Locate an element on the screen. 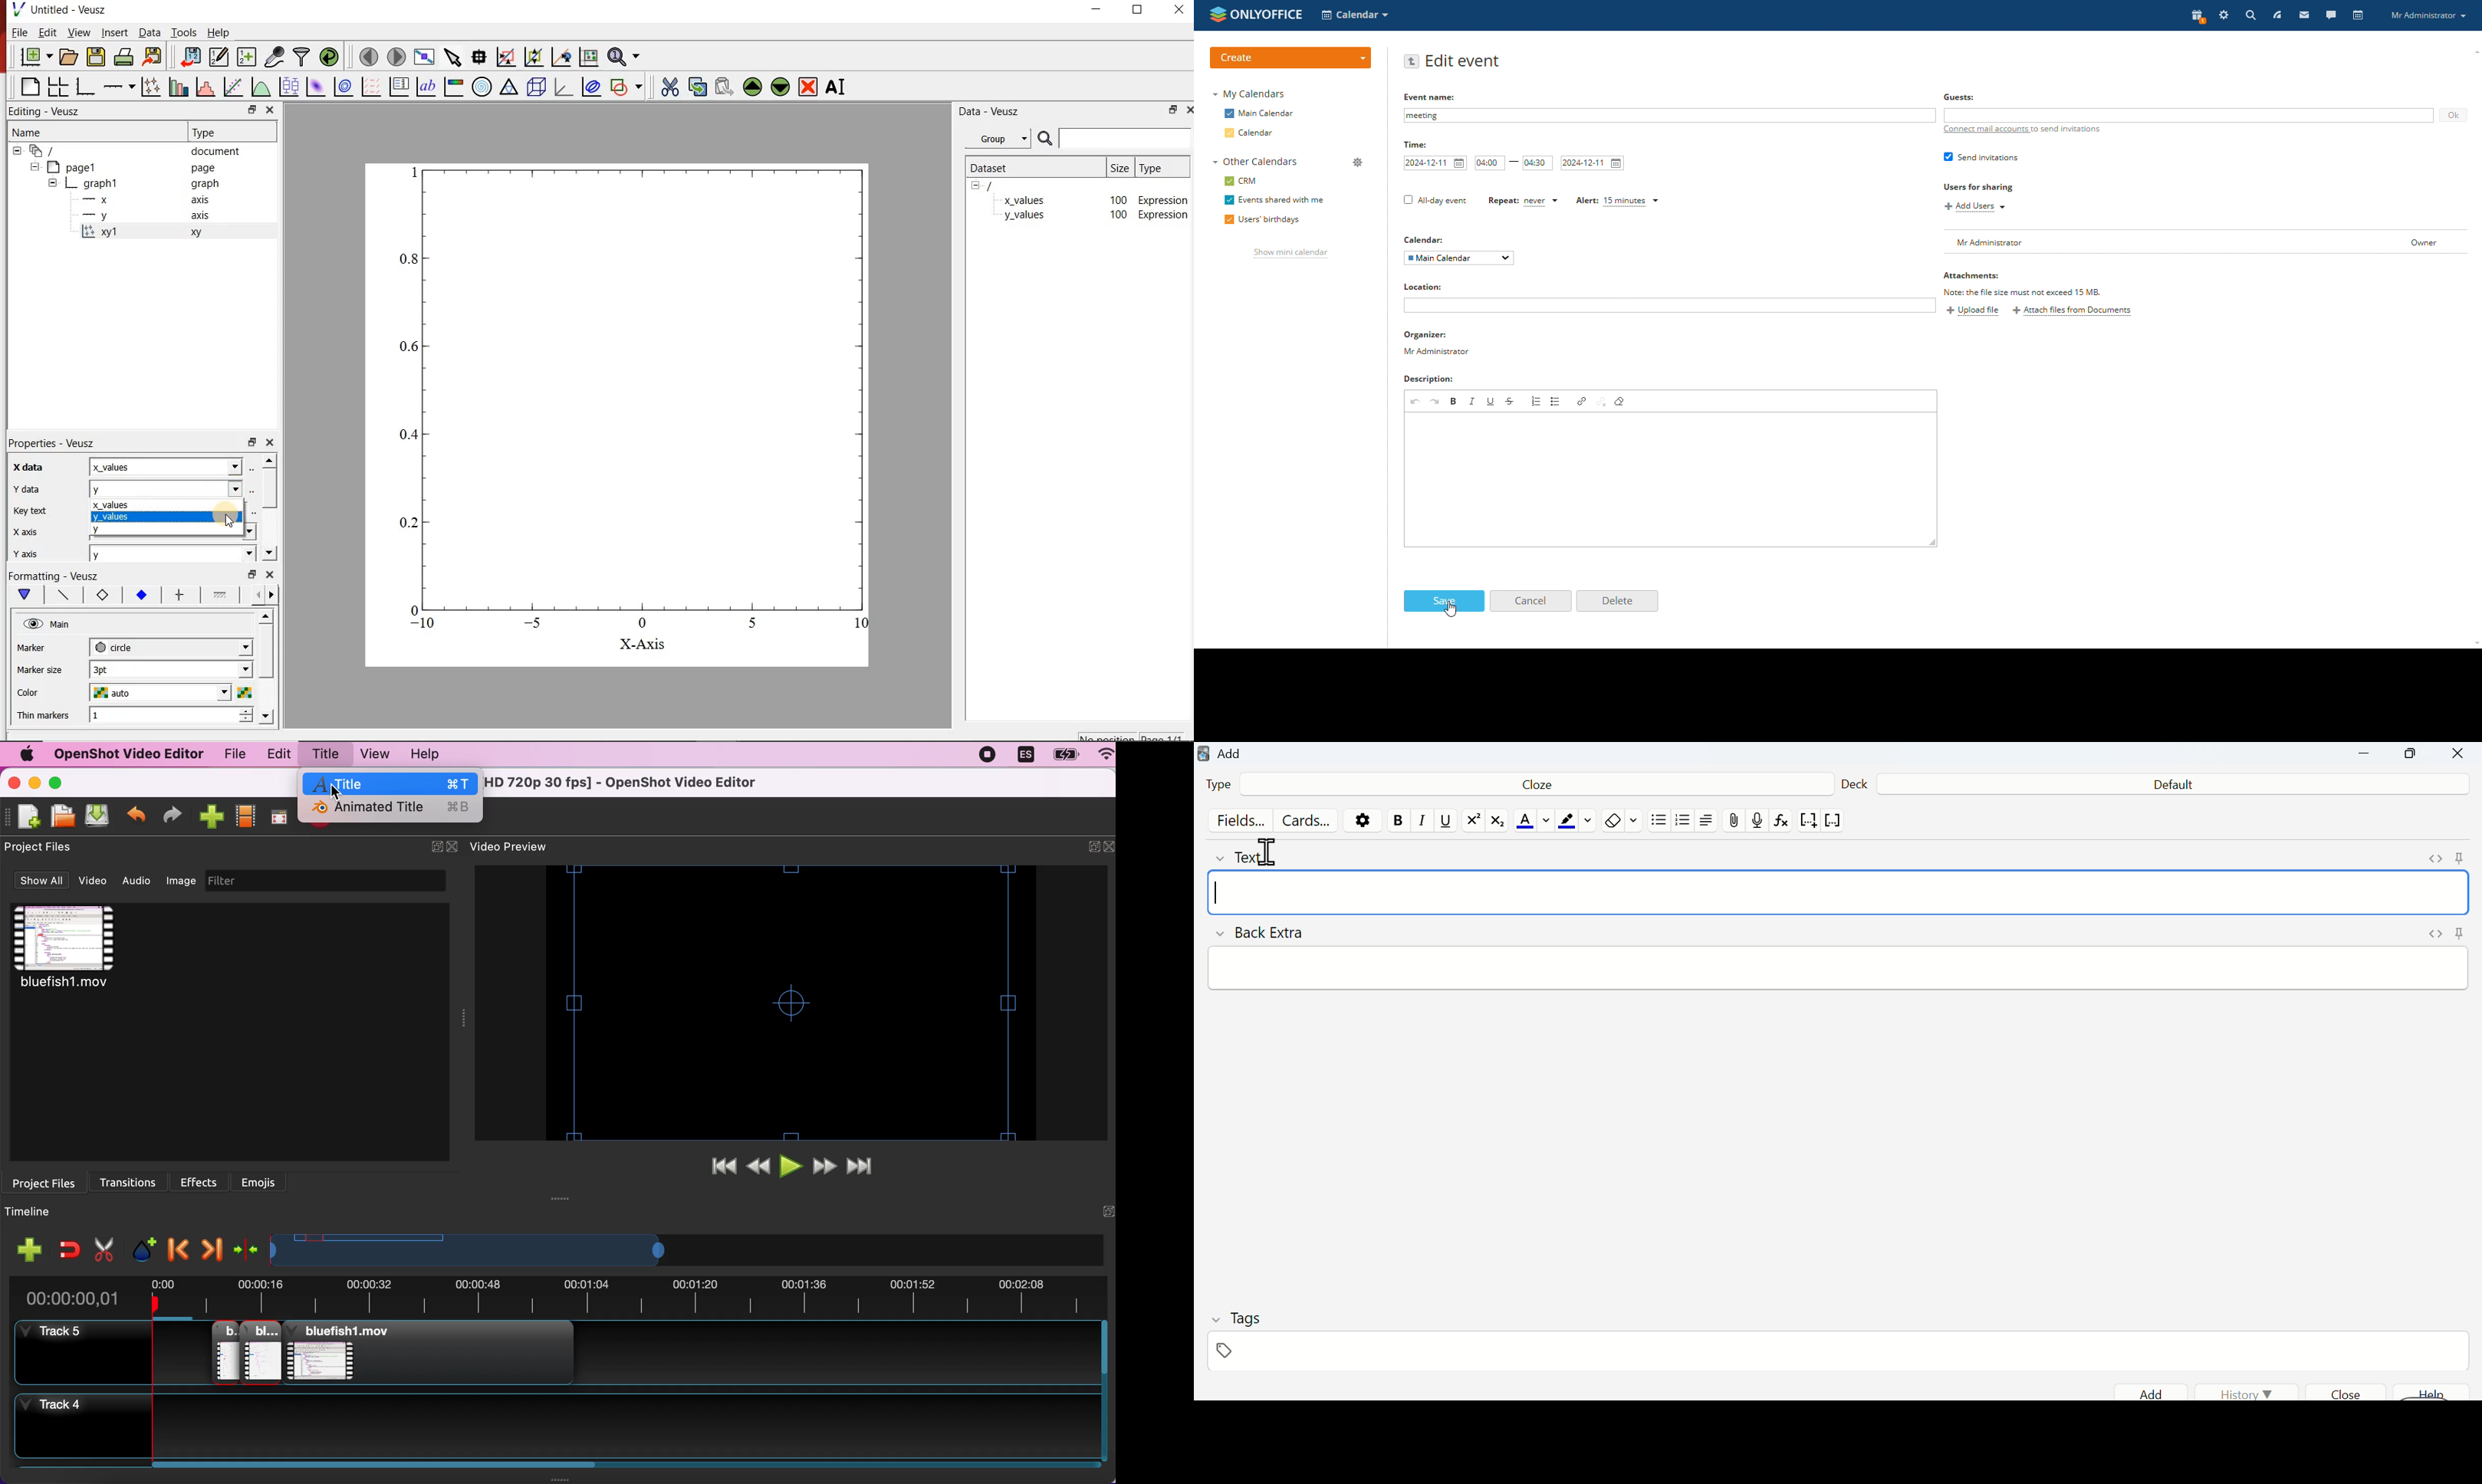  Italics is located at coordinates (1419, 824).